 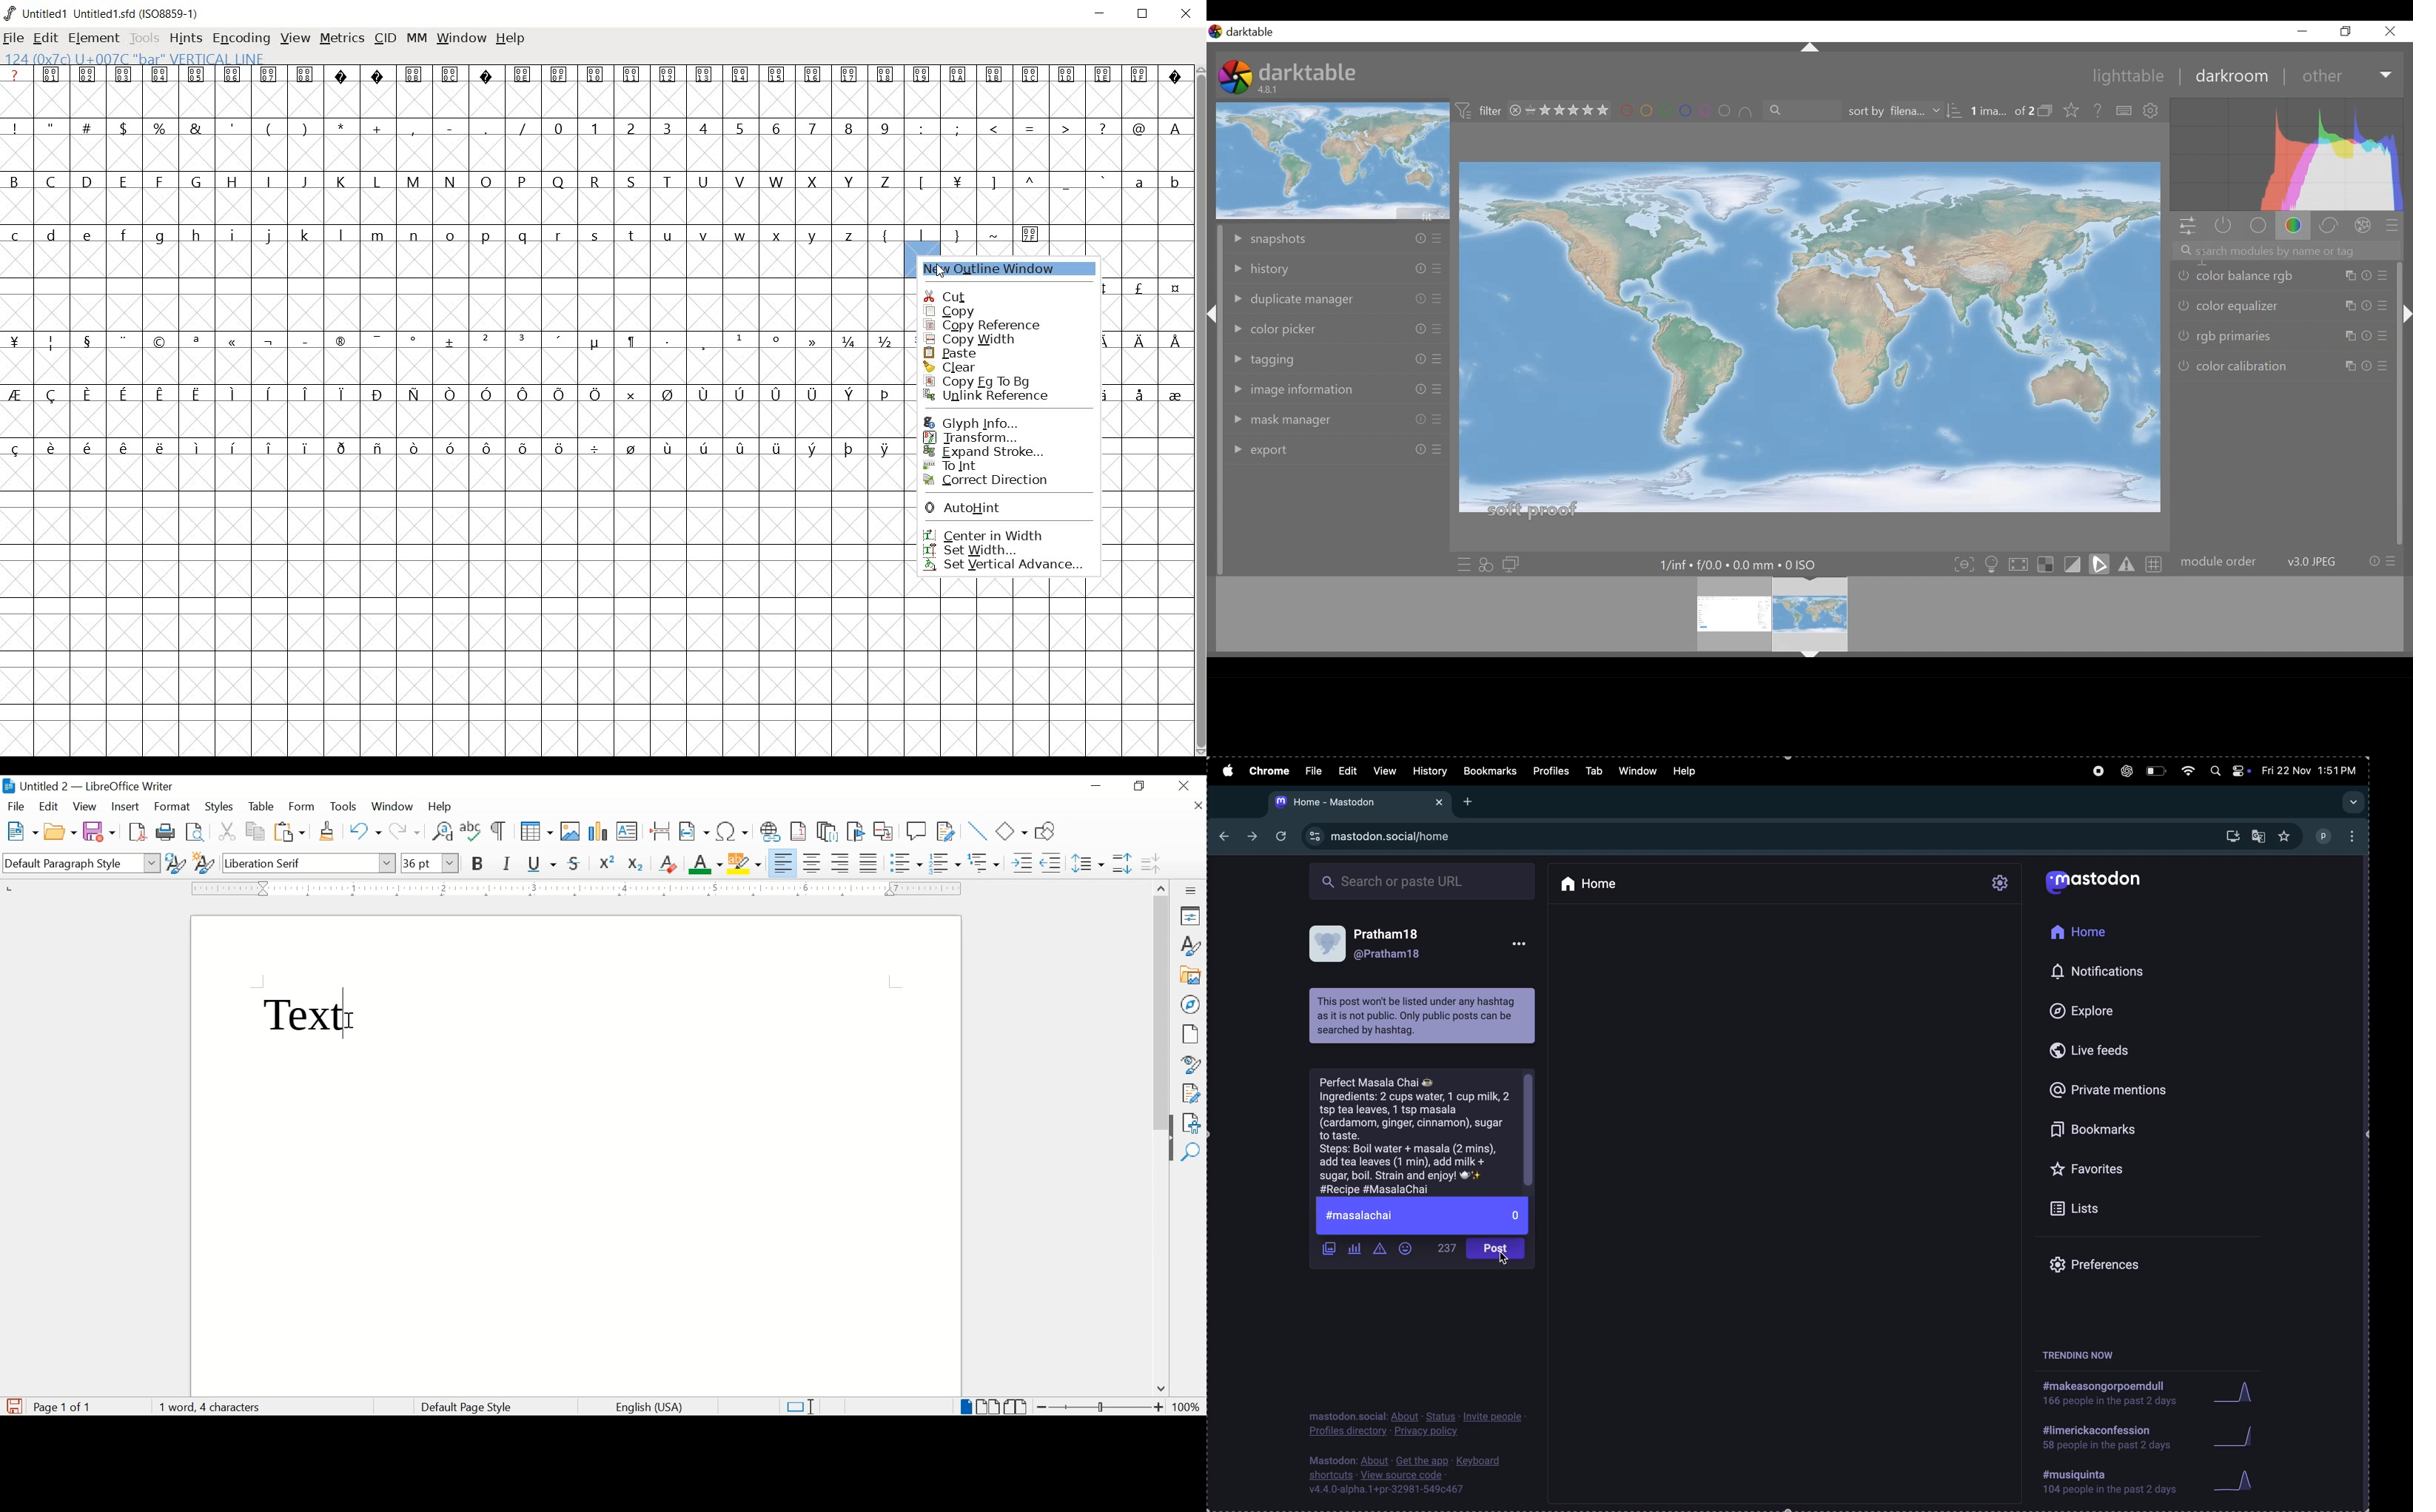 What do you see at coordinates (303, 807) in the screenshot?
I see `form` at bounding box center [303, 807].